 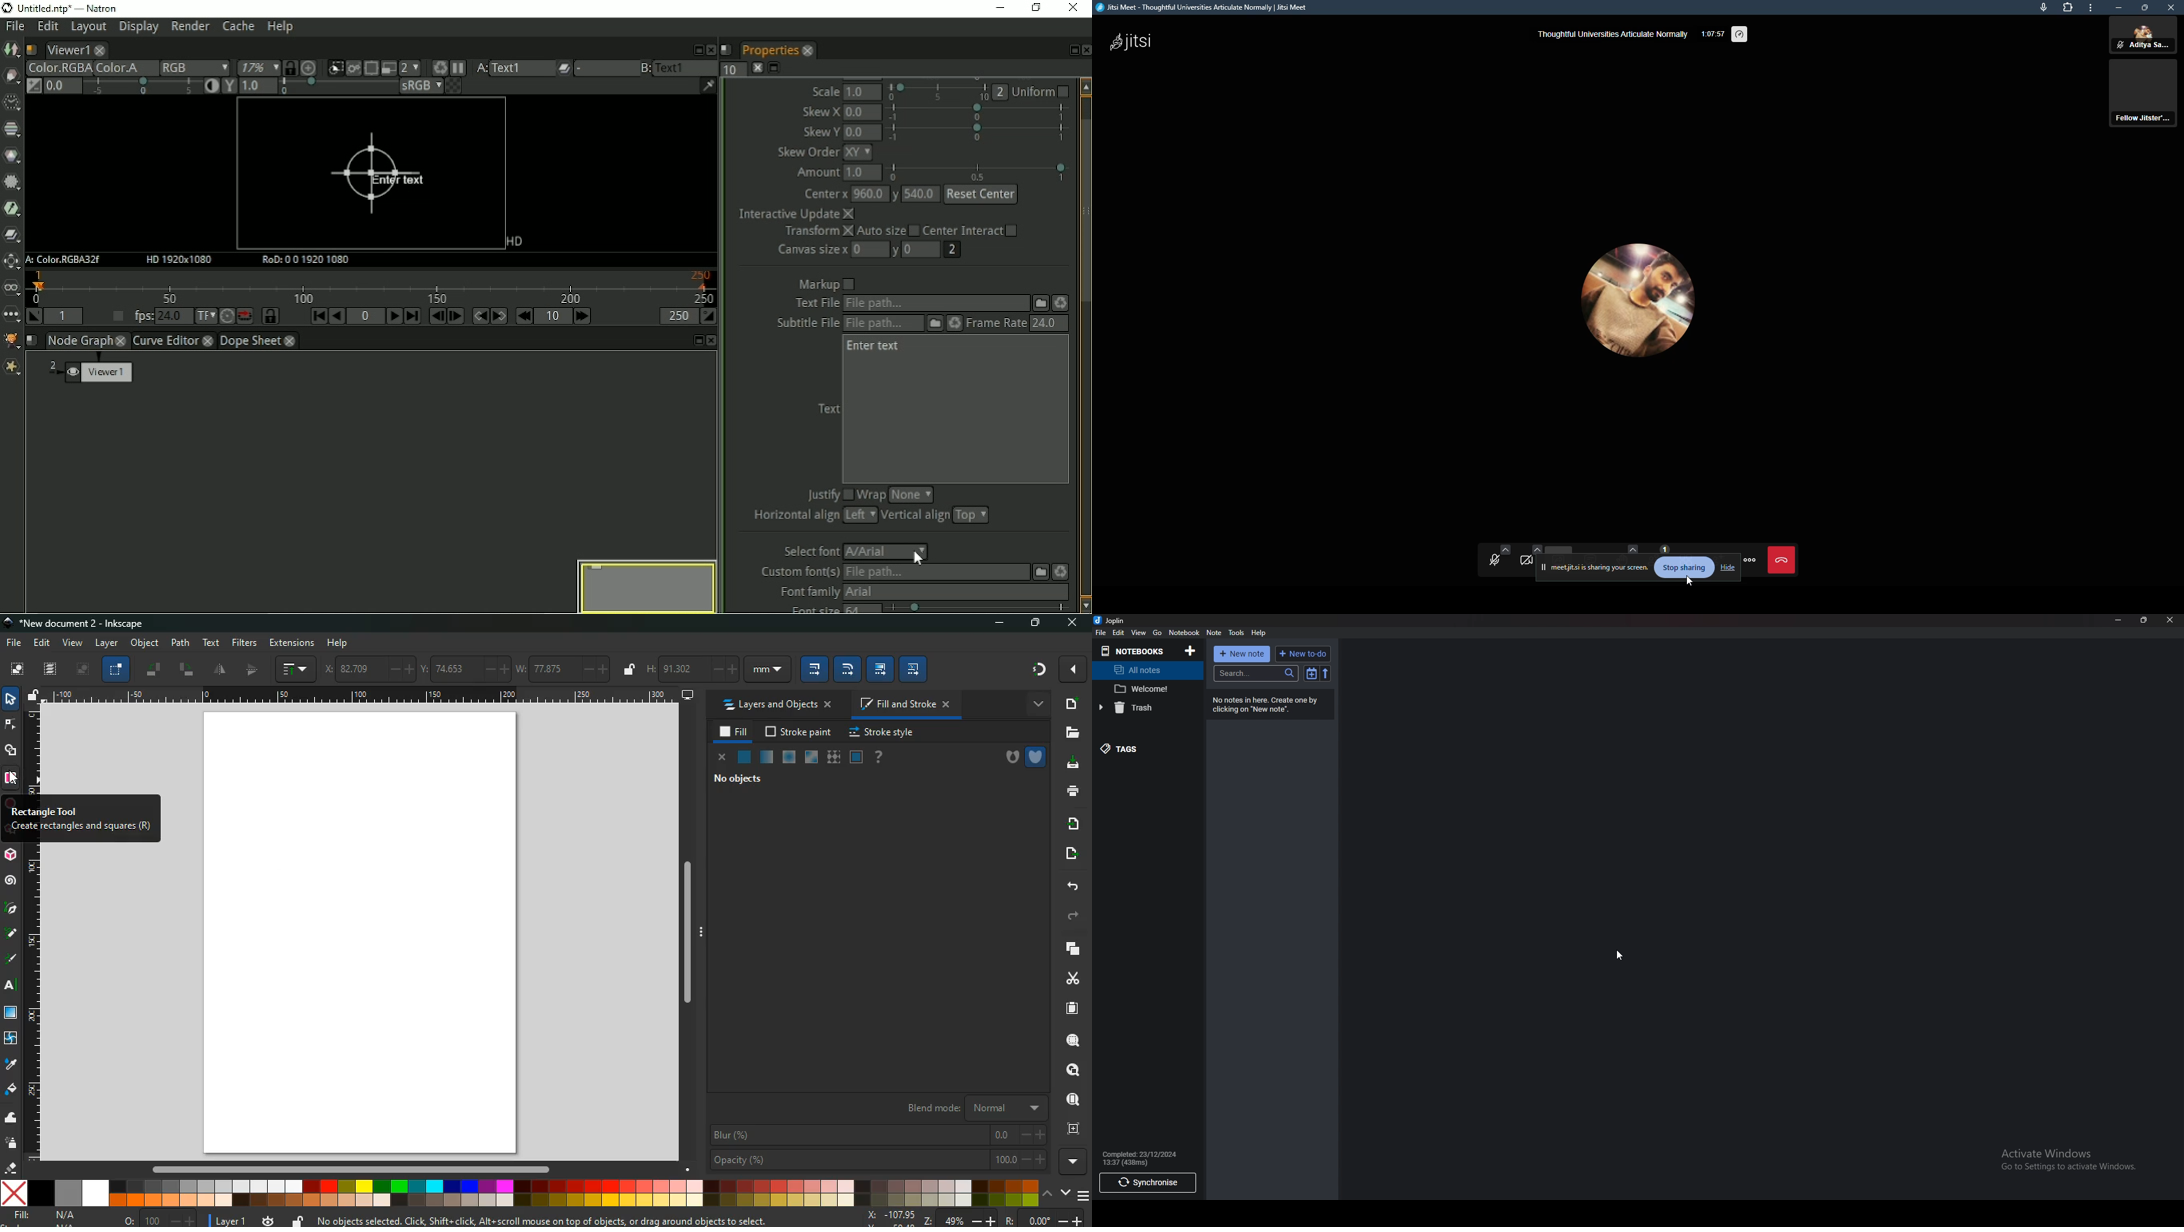 What do you see at coordinates (847, 670) in the screenshot?
I see `edit` at bounding box center [847, 670].